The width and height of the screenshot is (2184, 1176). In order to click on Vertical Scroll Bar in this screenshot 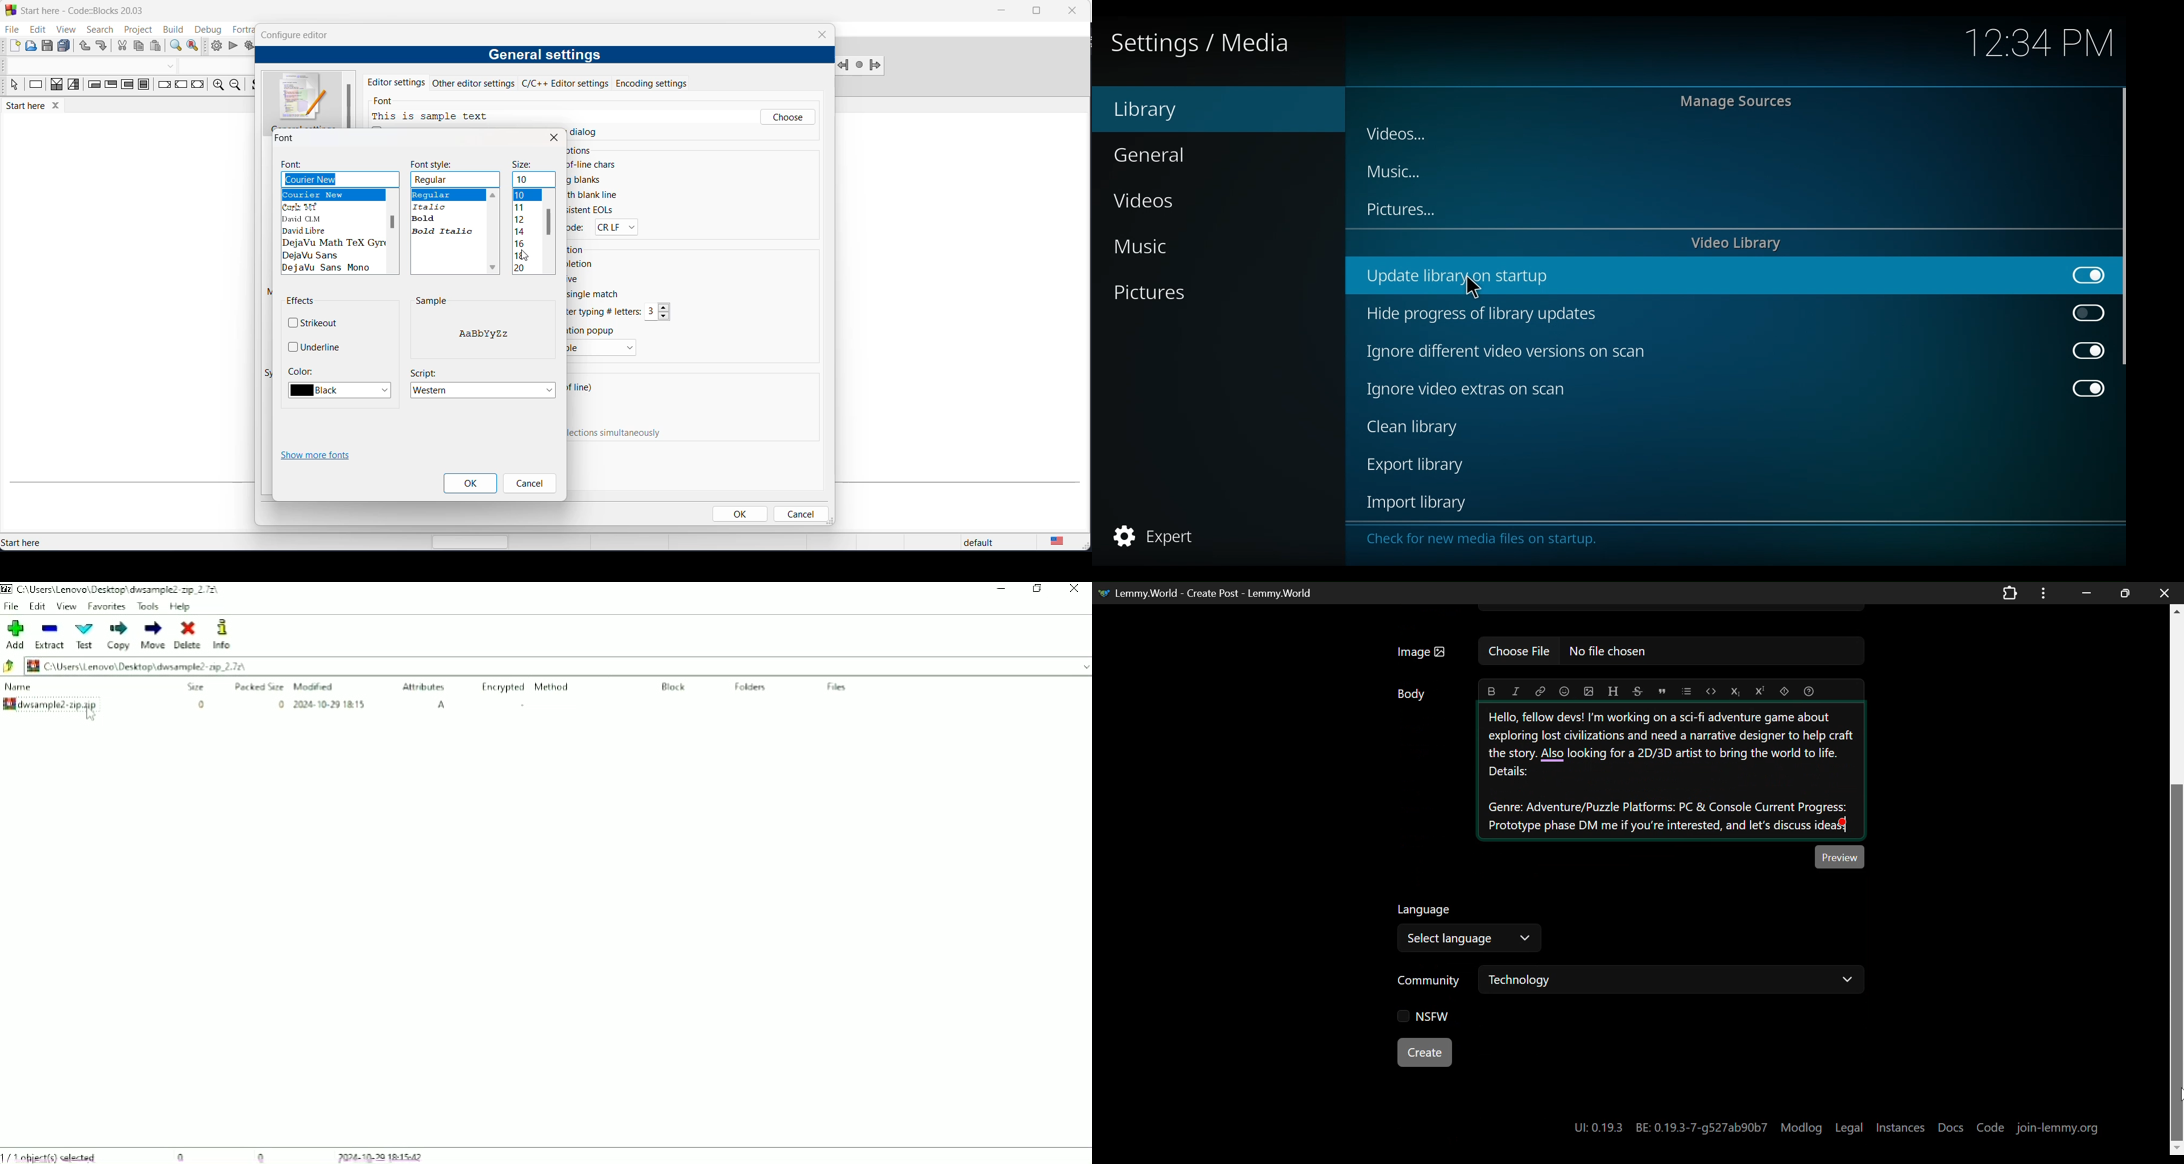, I will do `click(2177, 879)`.